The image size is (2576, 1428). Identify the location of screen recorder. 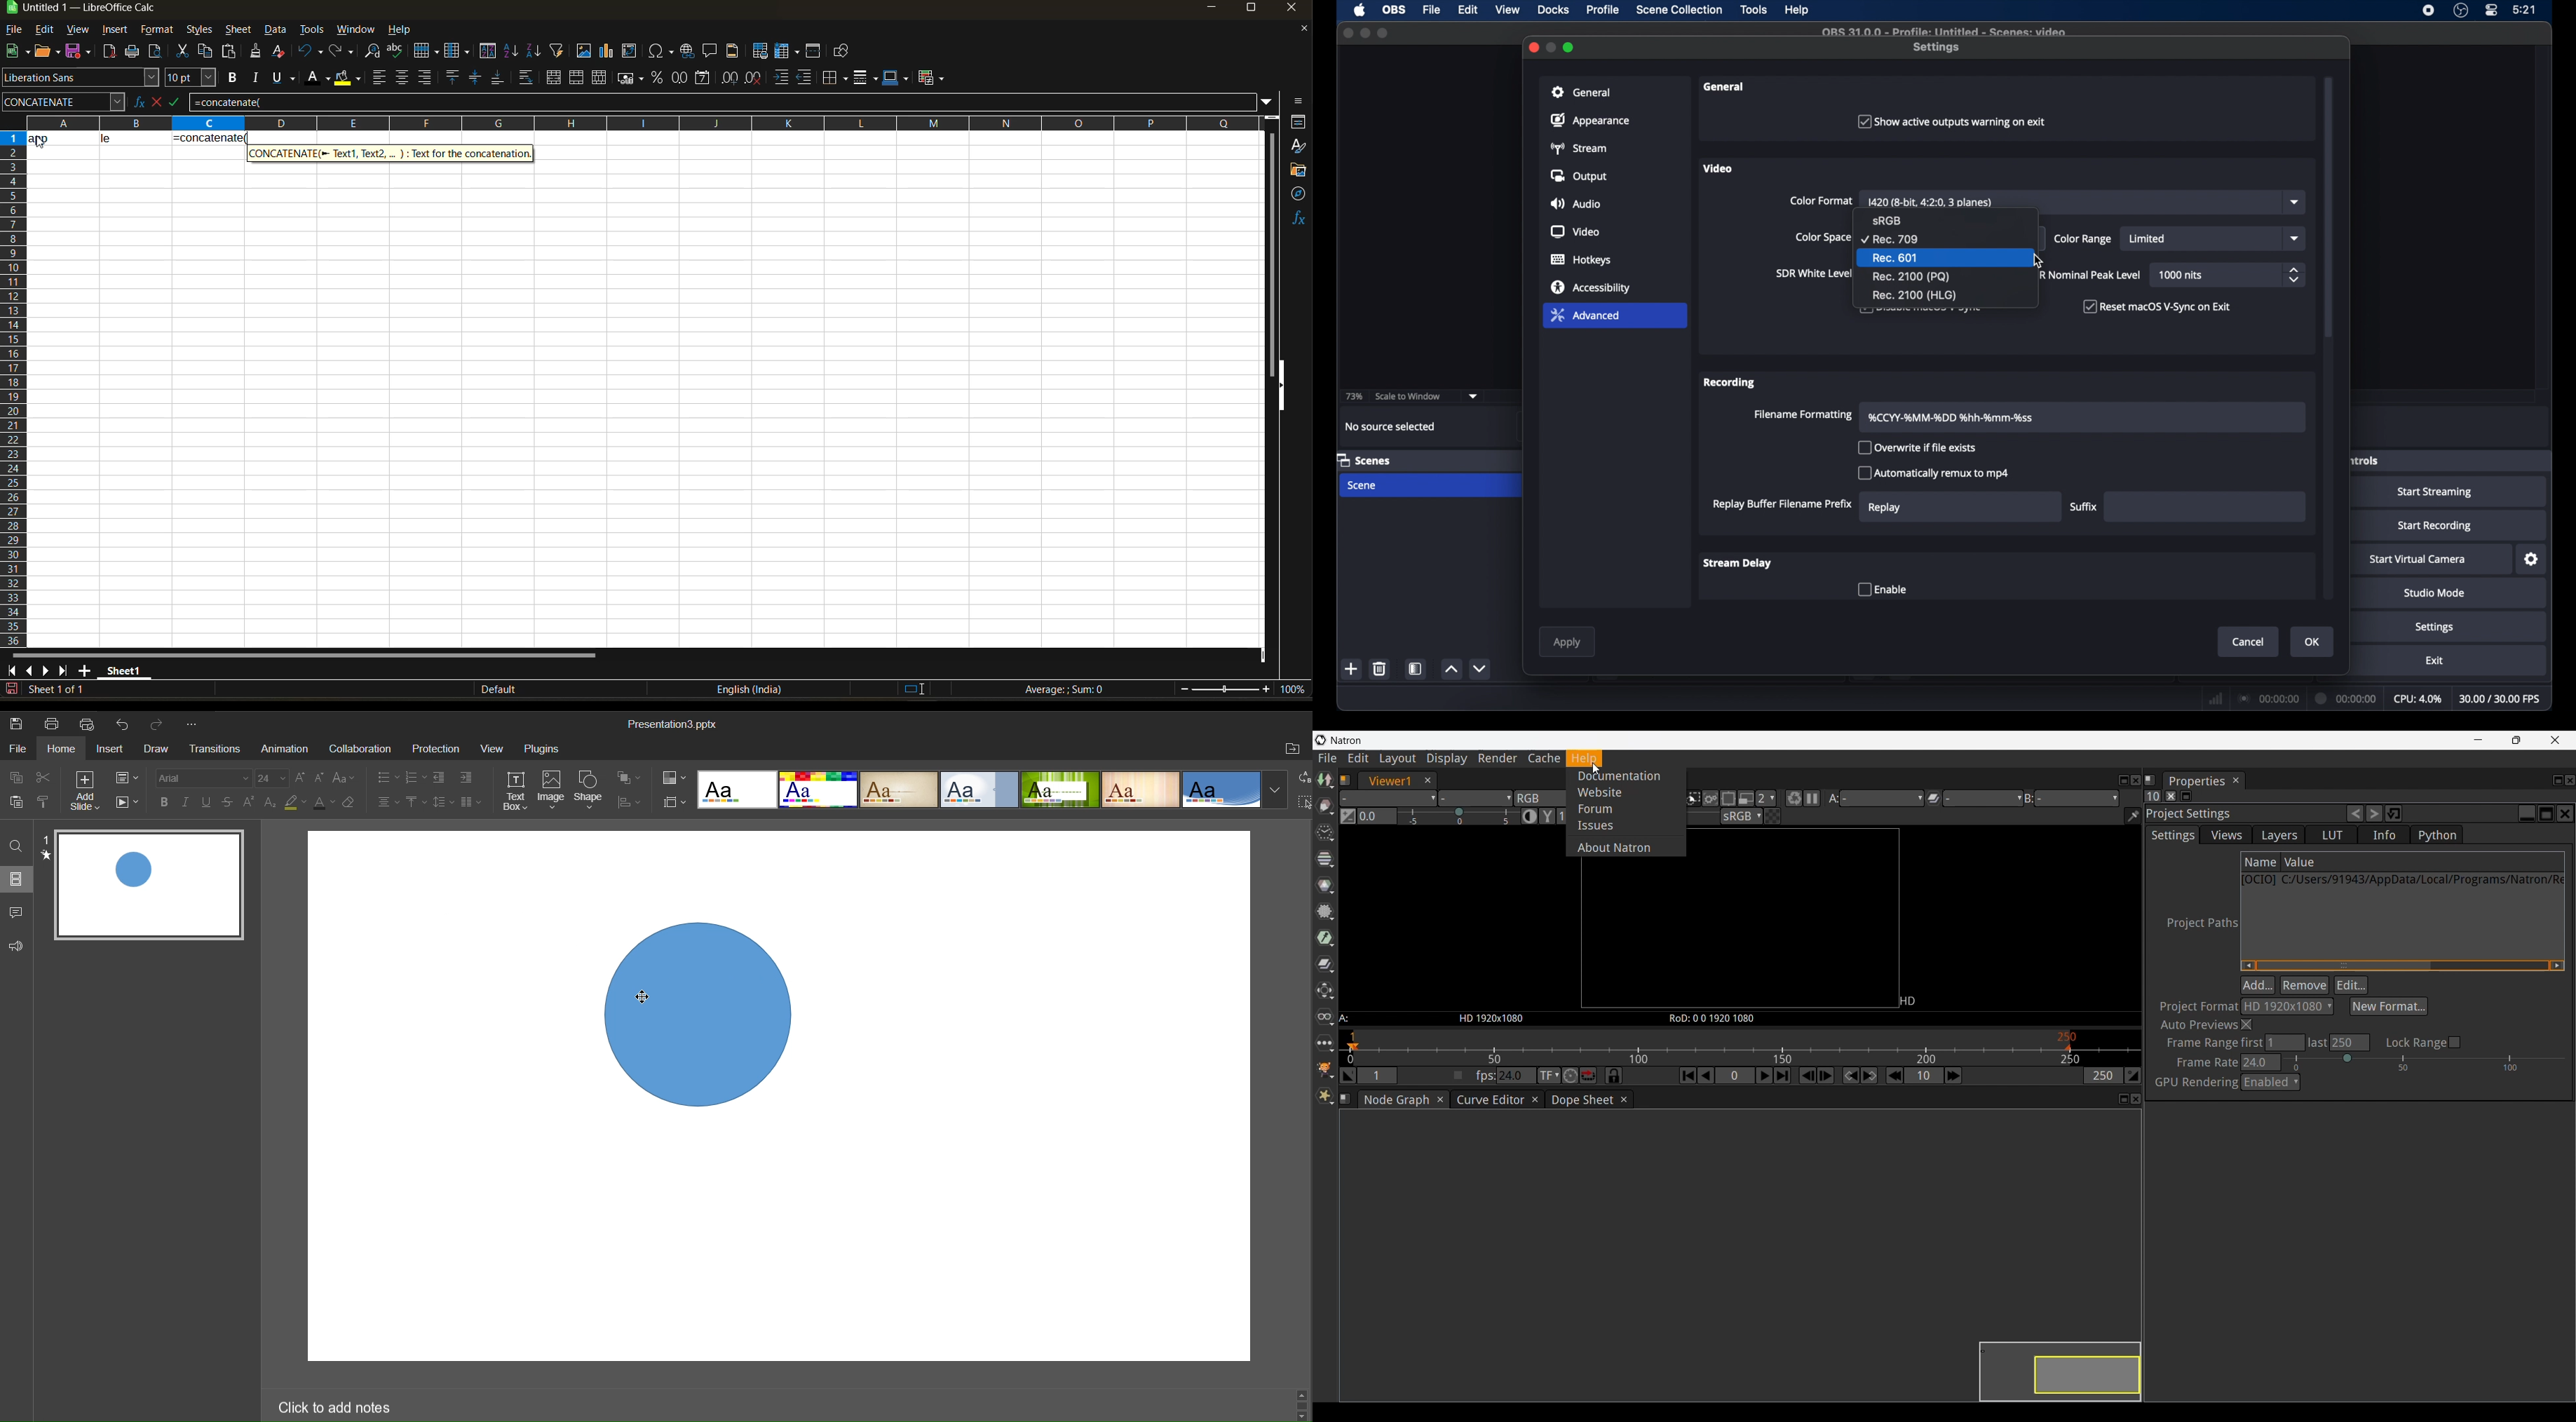
(2430, 10).